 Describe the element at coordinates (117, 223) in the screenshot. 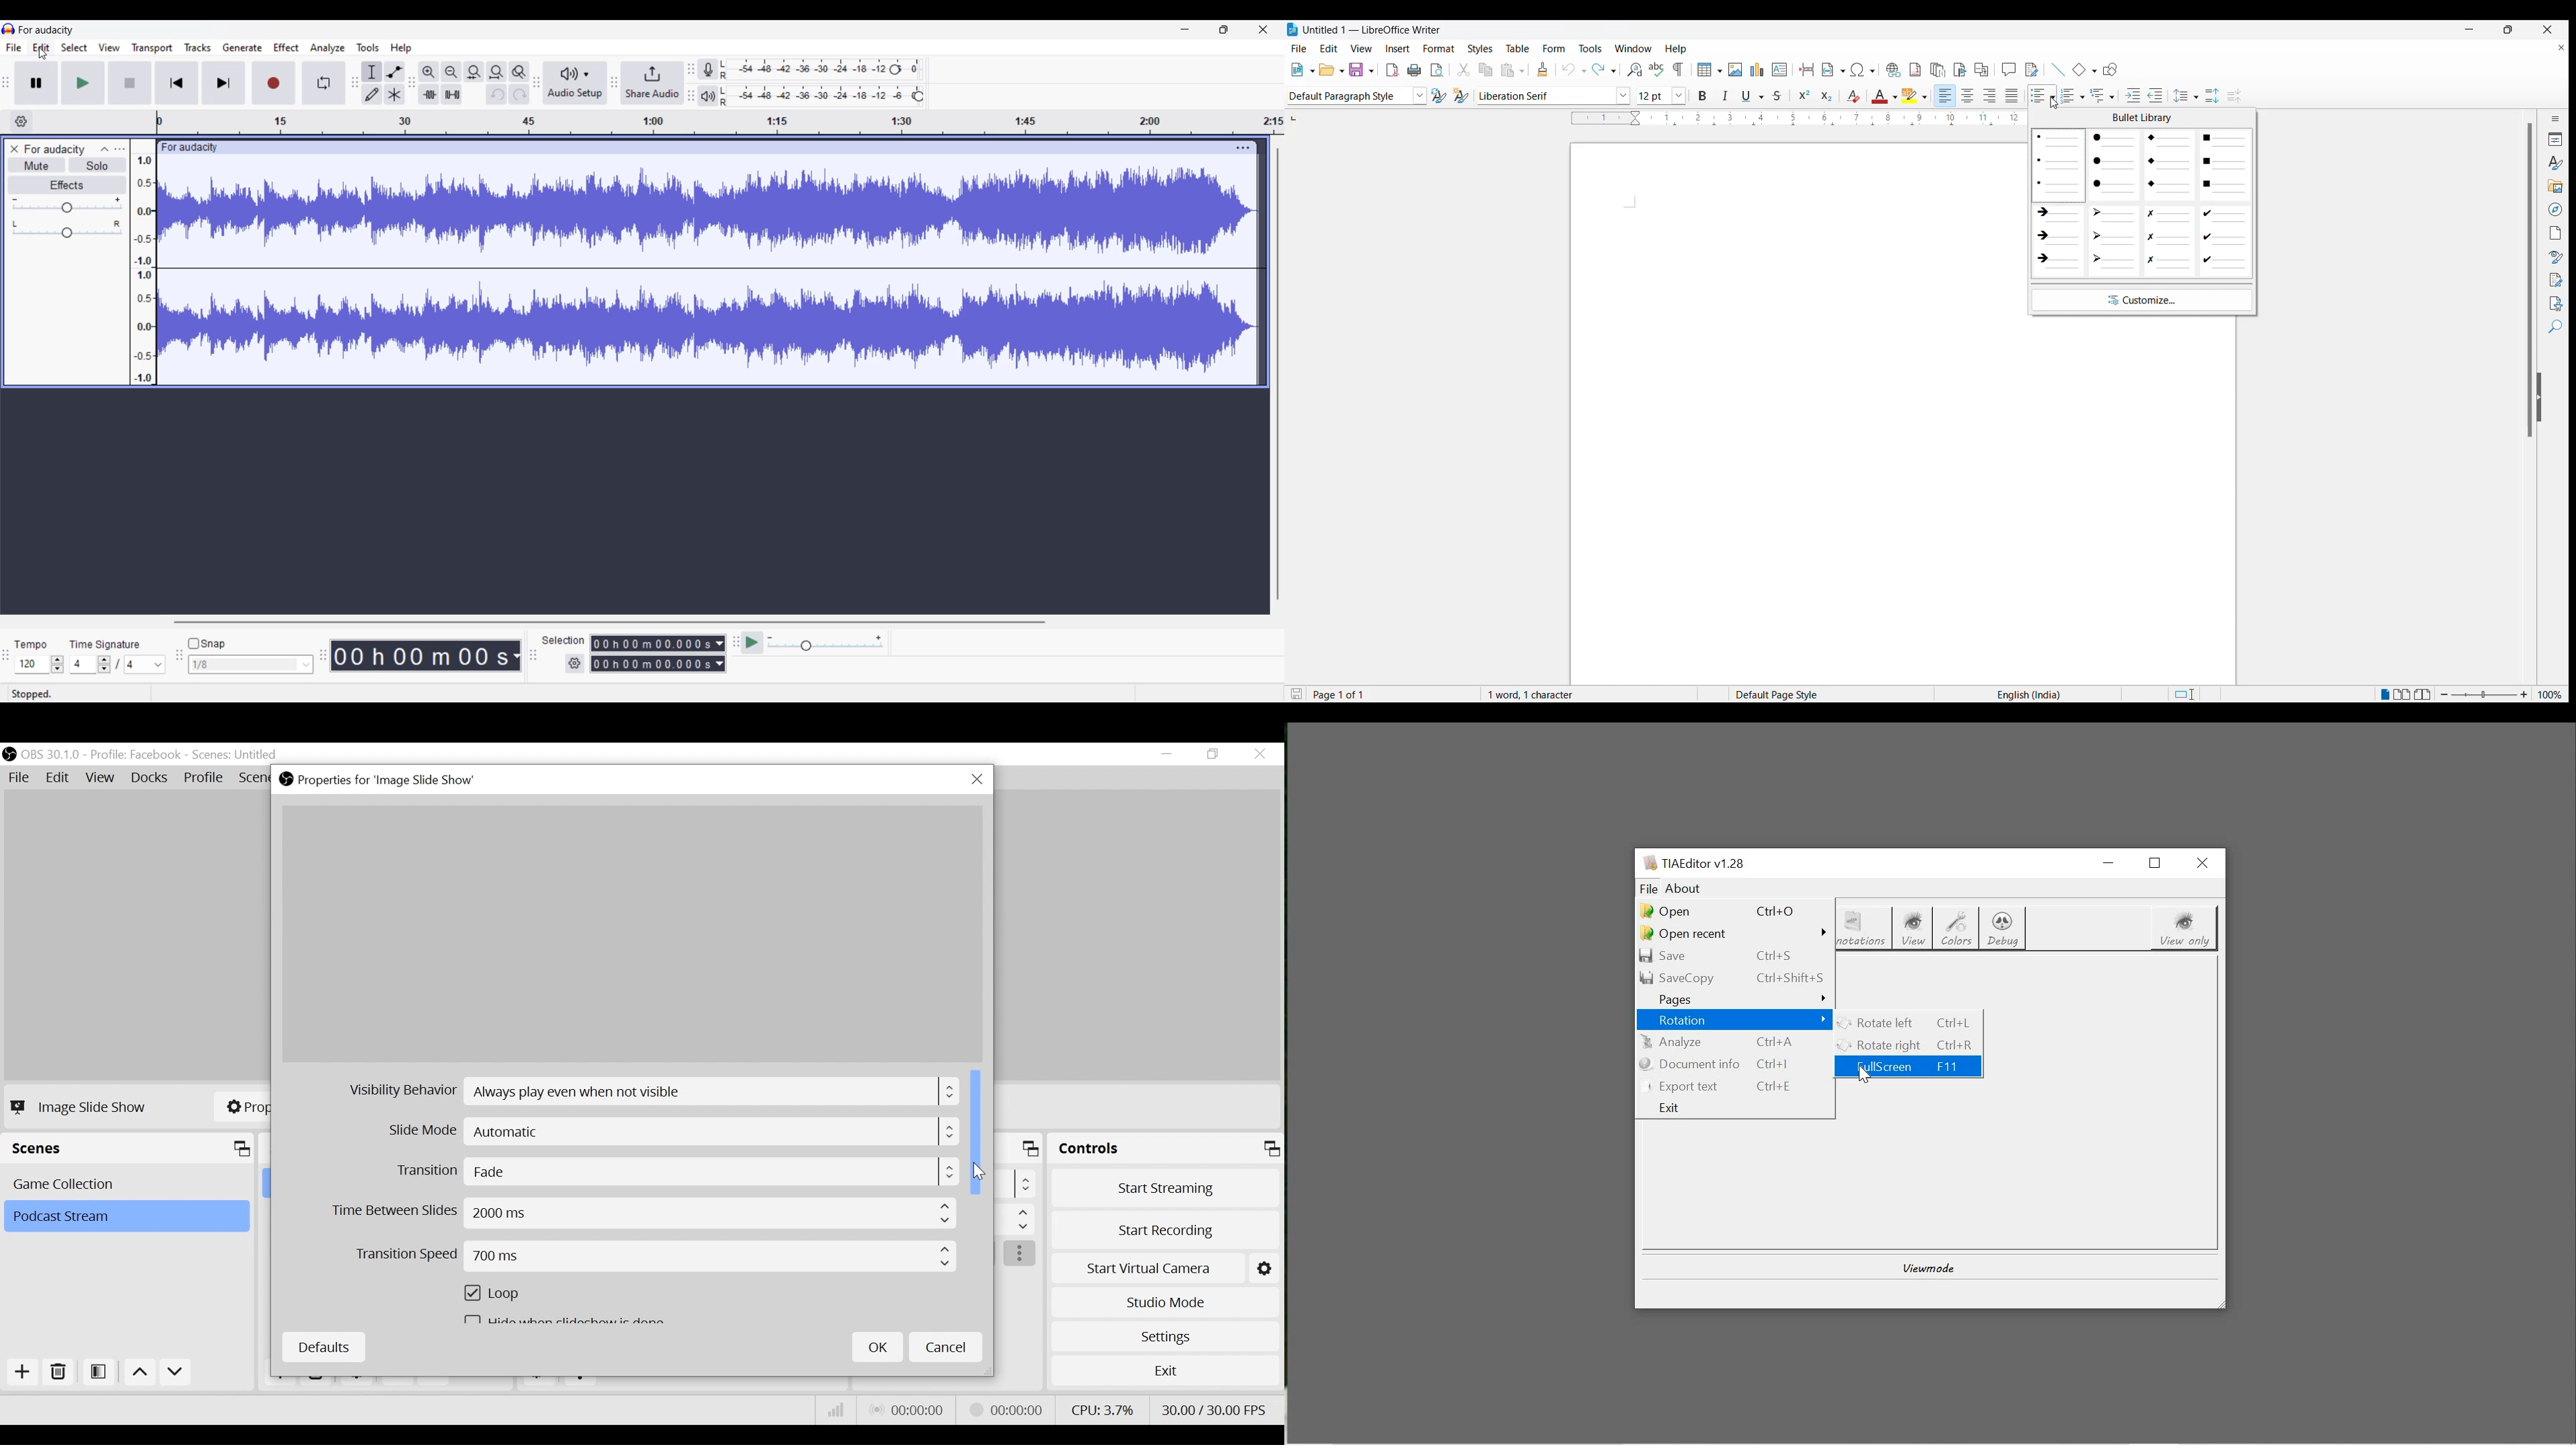

I see `Pan to right` at that location.